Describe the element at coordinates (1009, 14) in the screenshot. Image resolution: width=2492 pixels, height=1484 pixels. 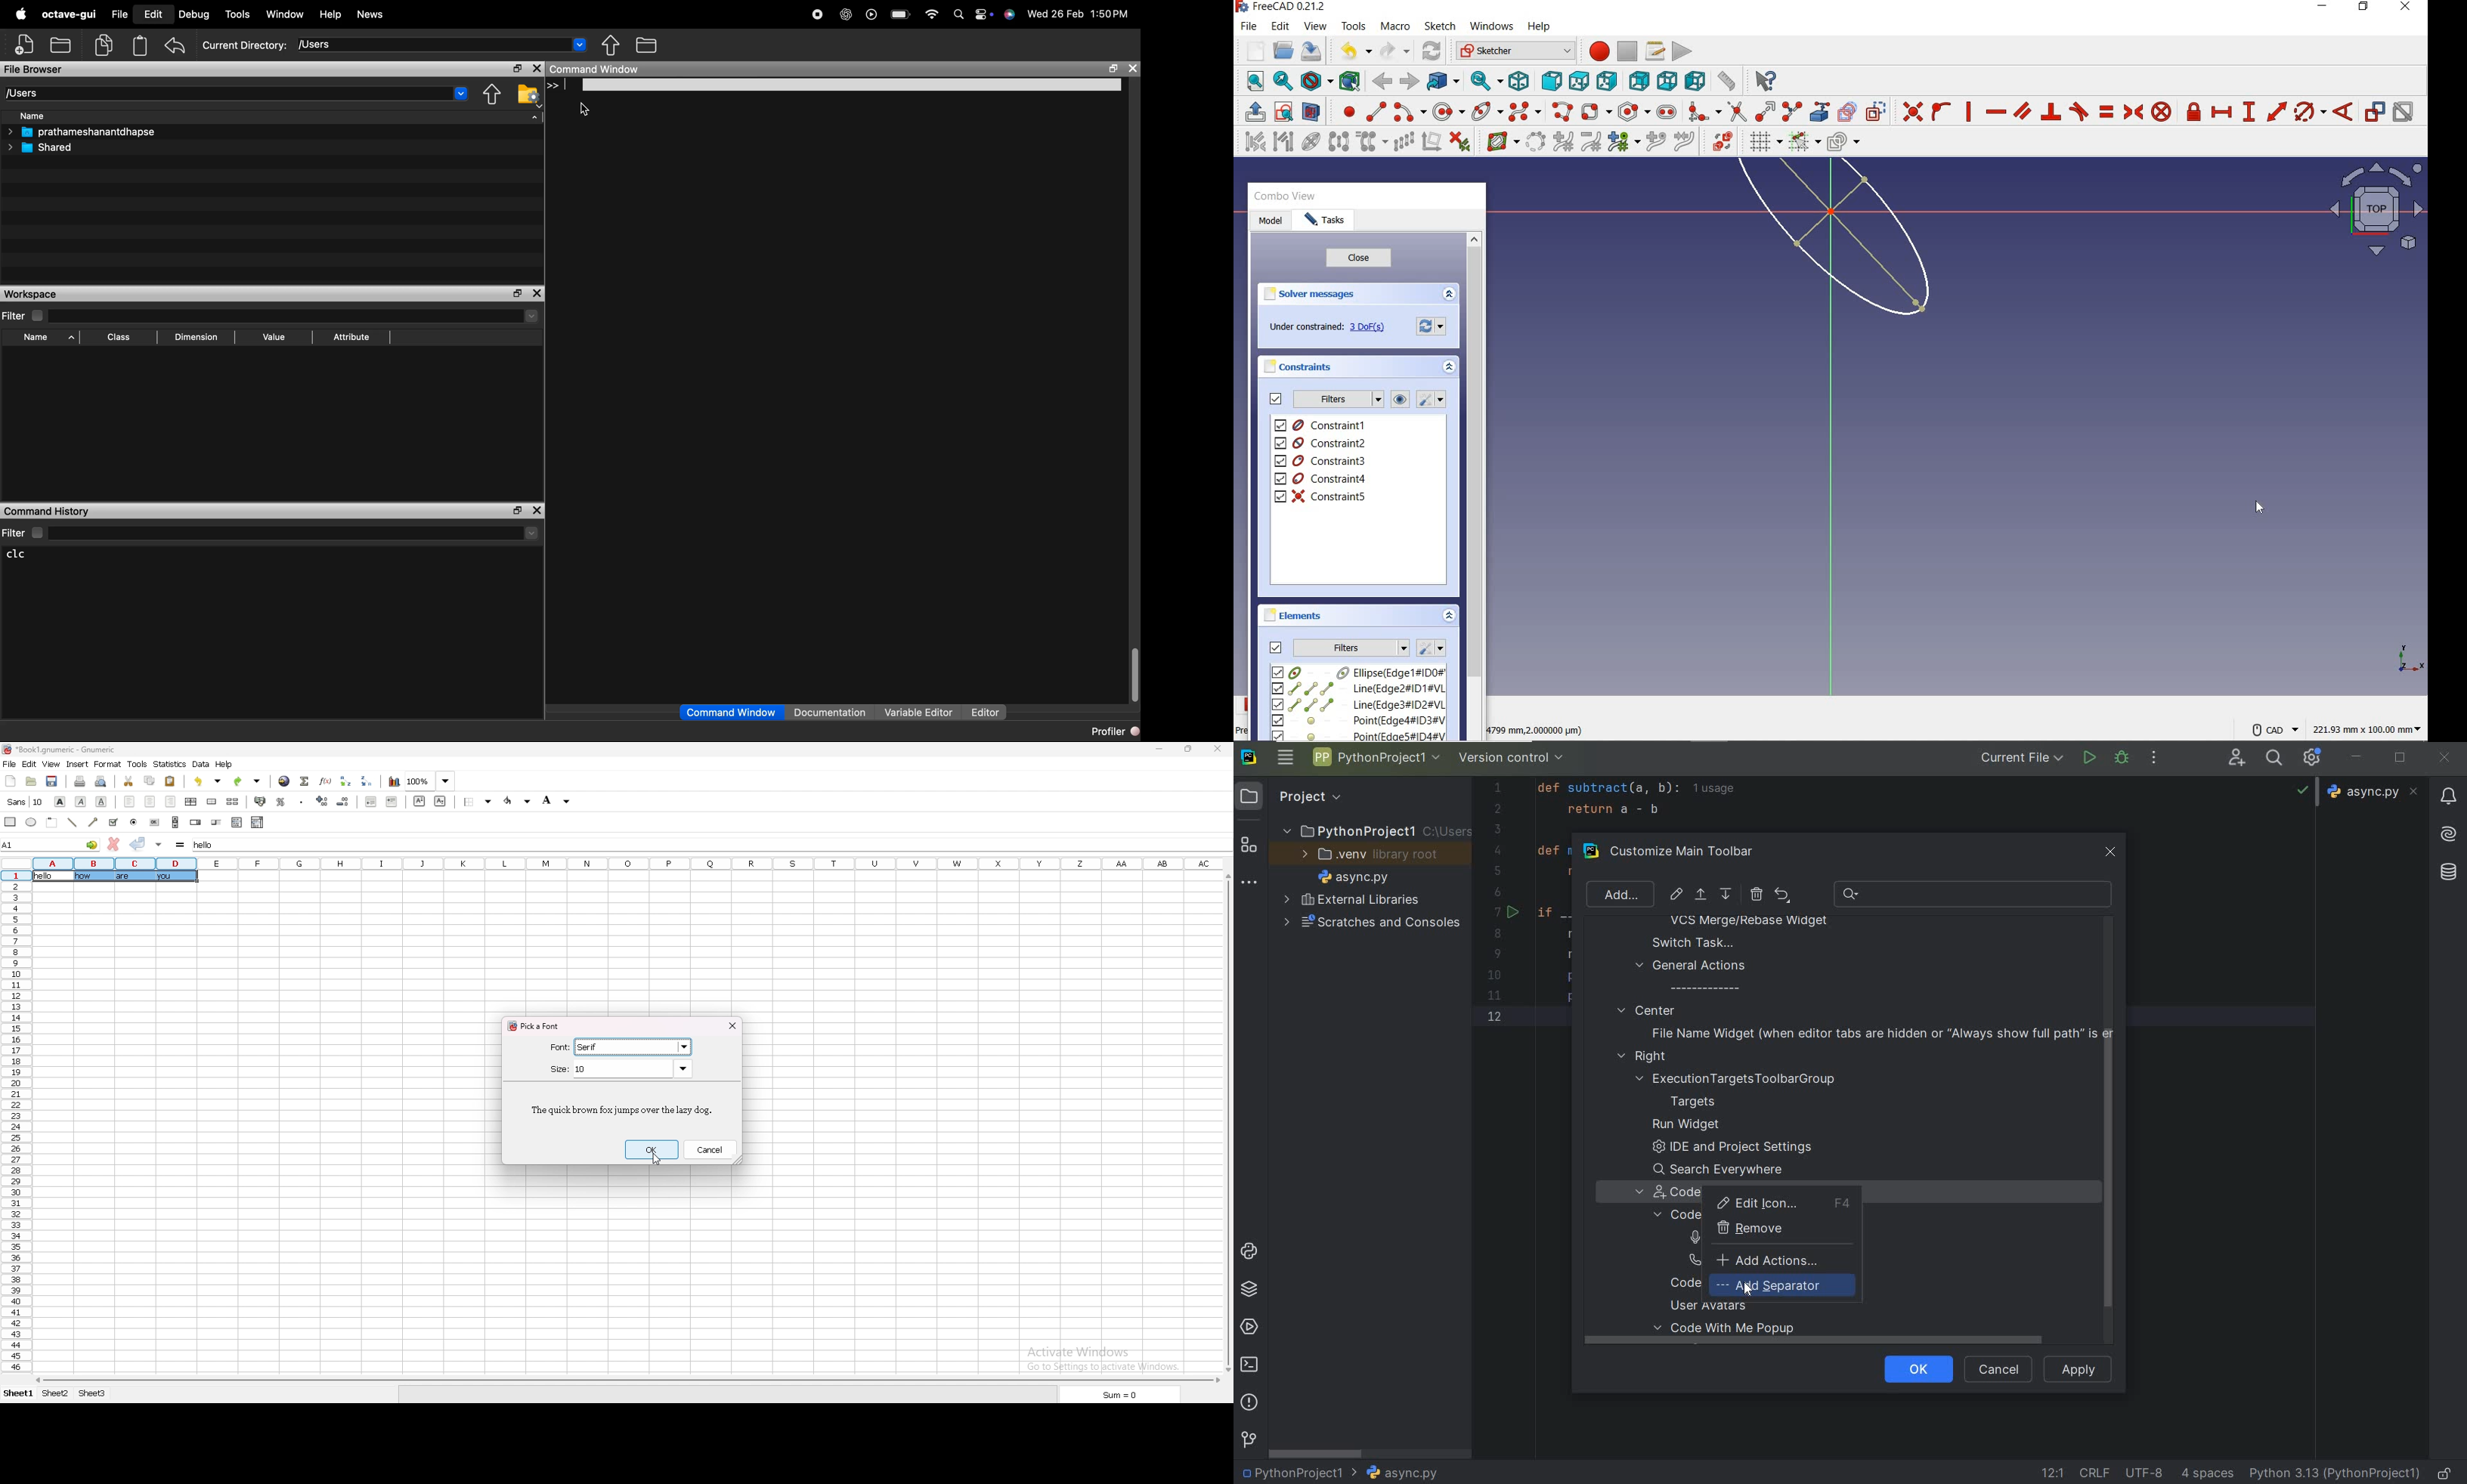
I see `Siri` at that location.